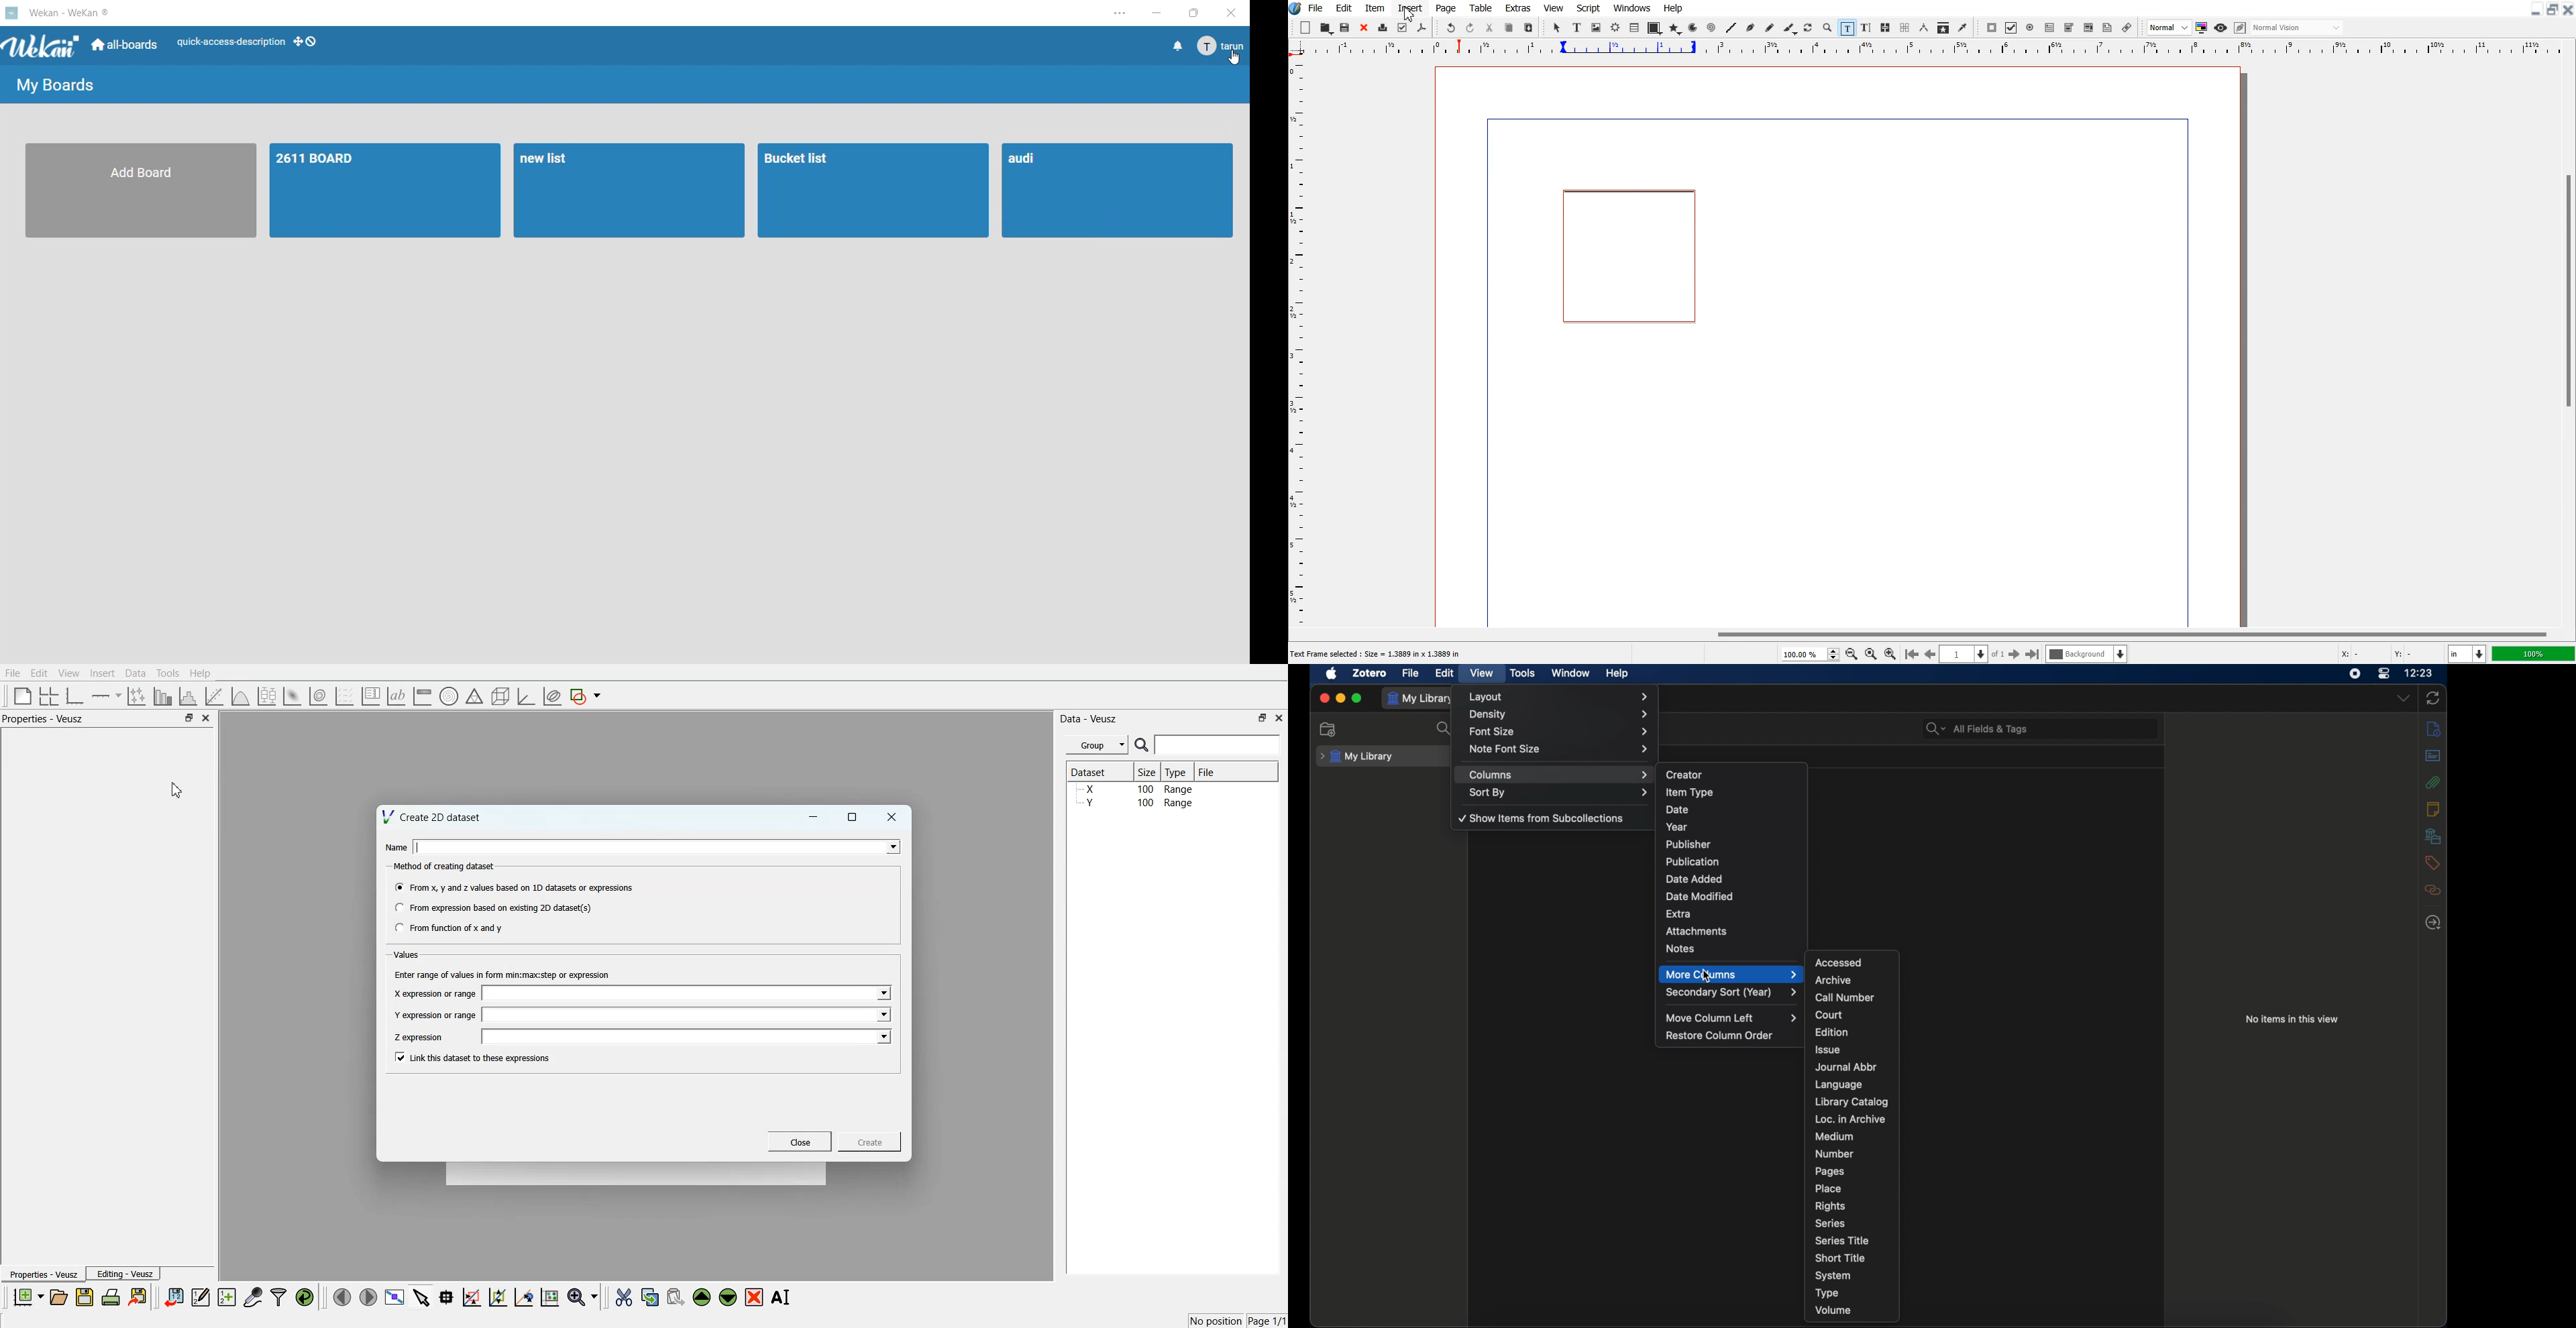 The width and height of the screenshot is (2576, 1344). Describe the element at coordinates (2419, 672) in the screenshot. I see `time` at that location.